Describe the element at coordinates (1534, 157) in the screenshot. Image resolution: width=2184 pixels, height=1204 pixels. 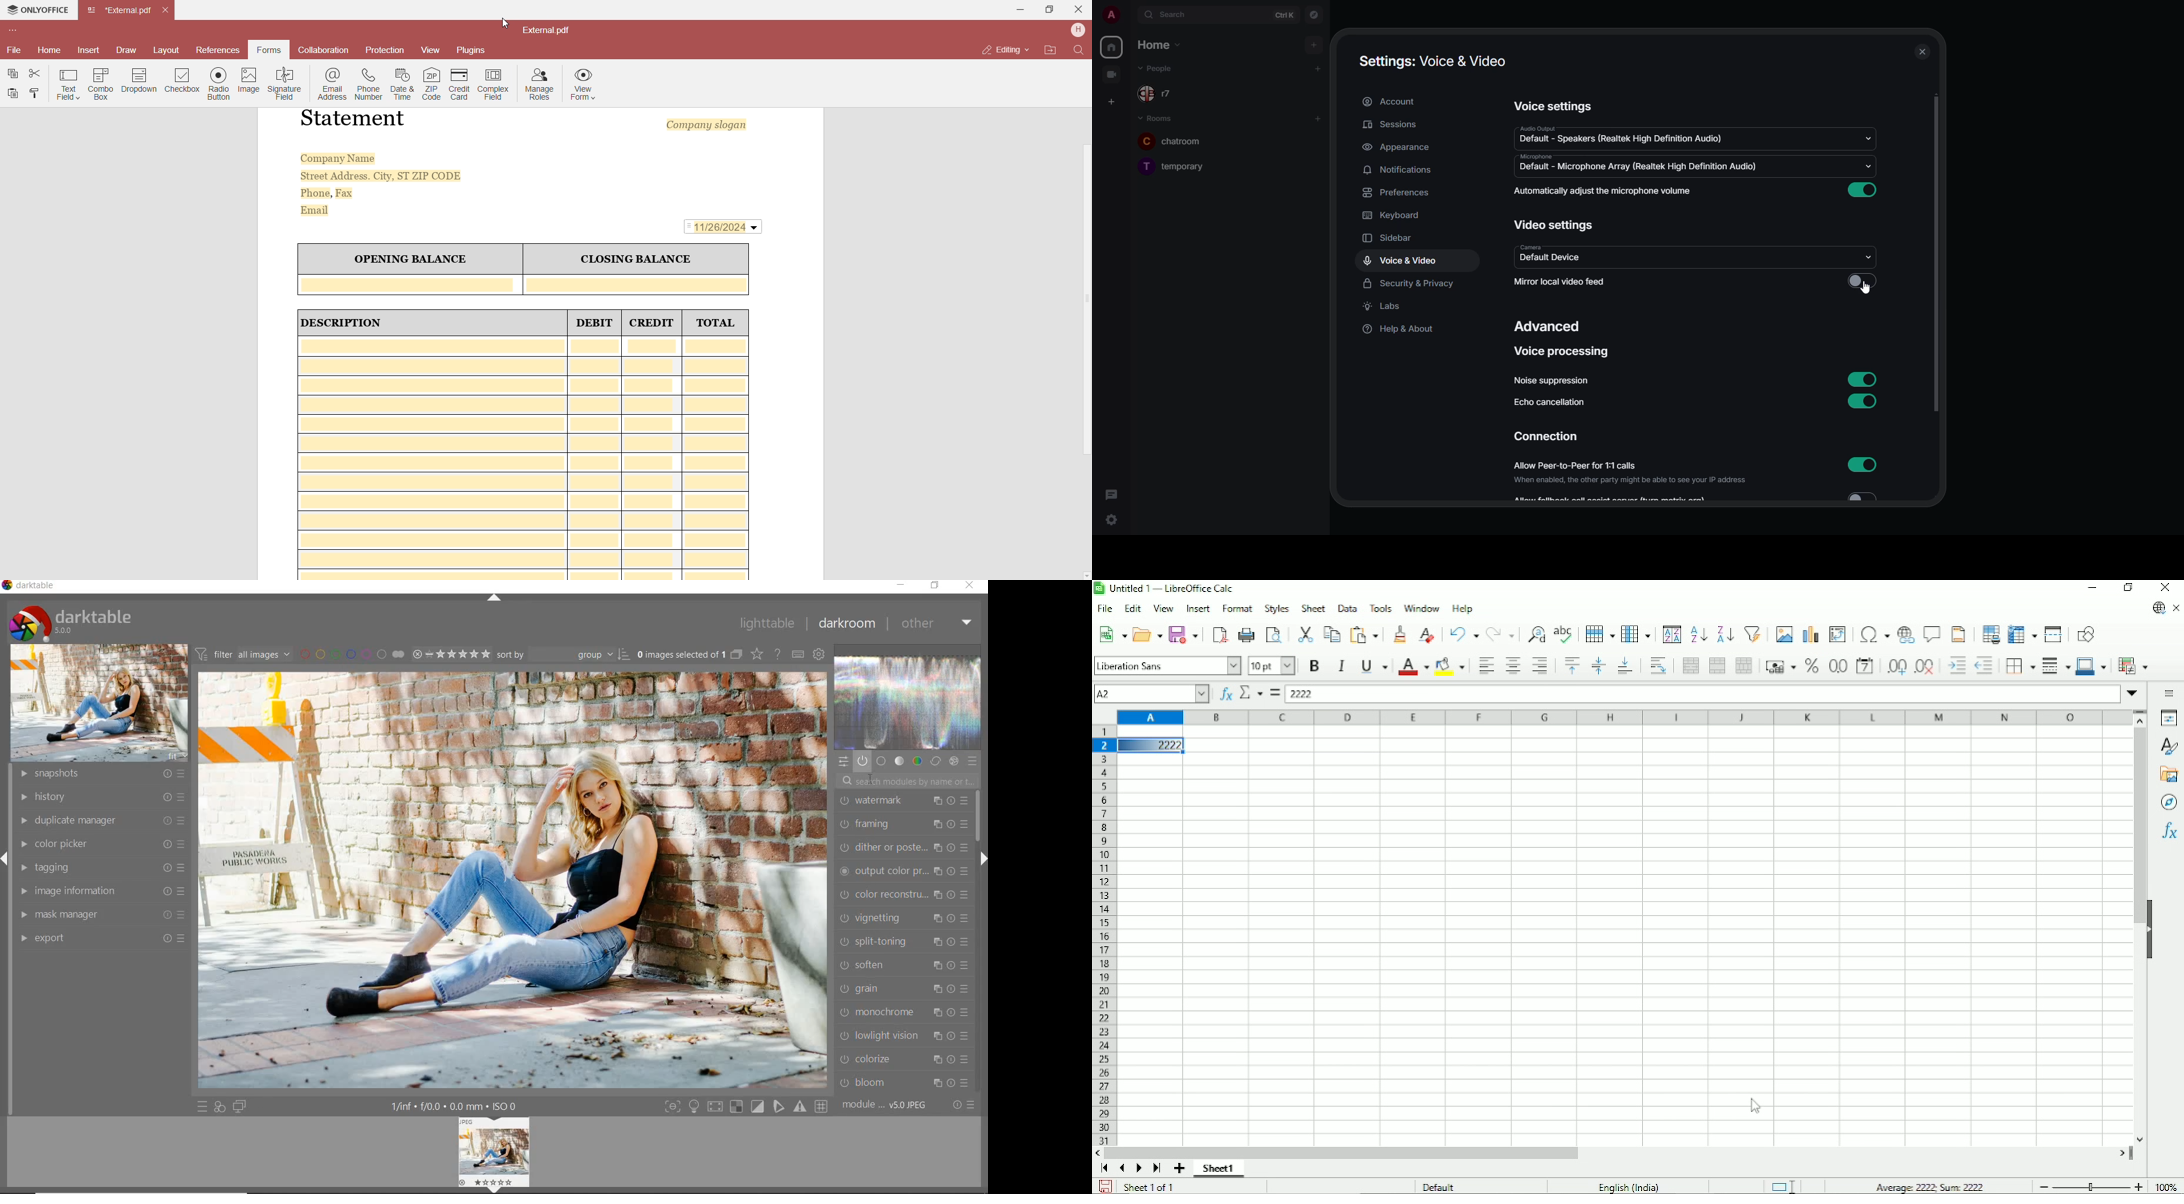
I see `microphone` at that location.